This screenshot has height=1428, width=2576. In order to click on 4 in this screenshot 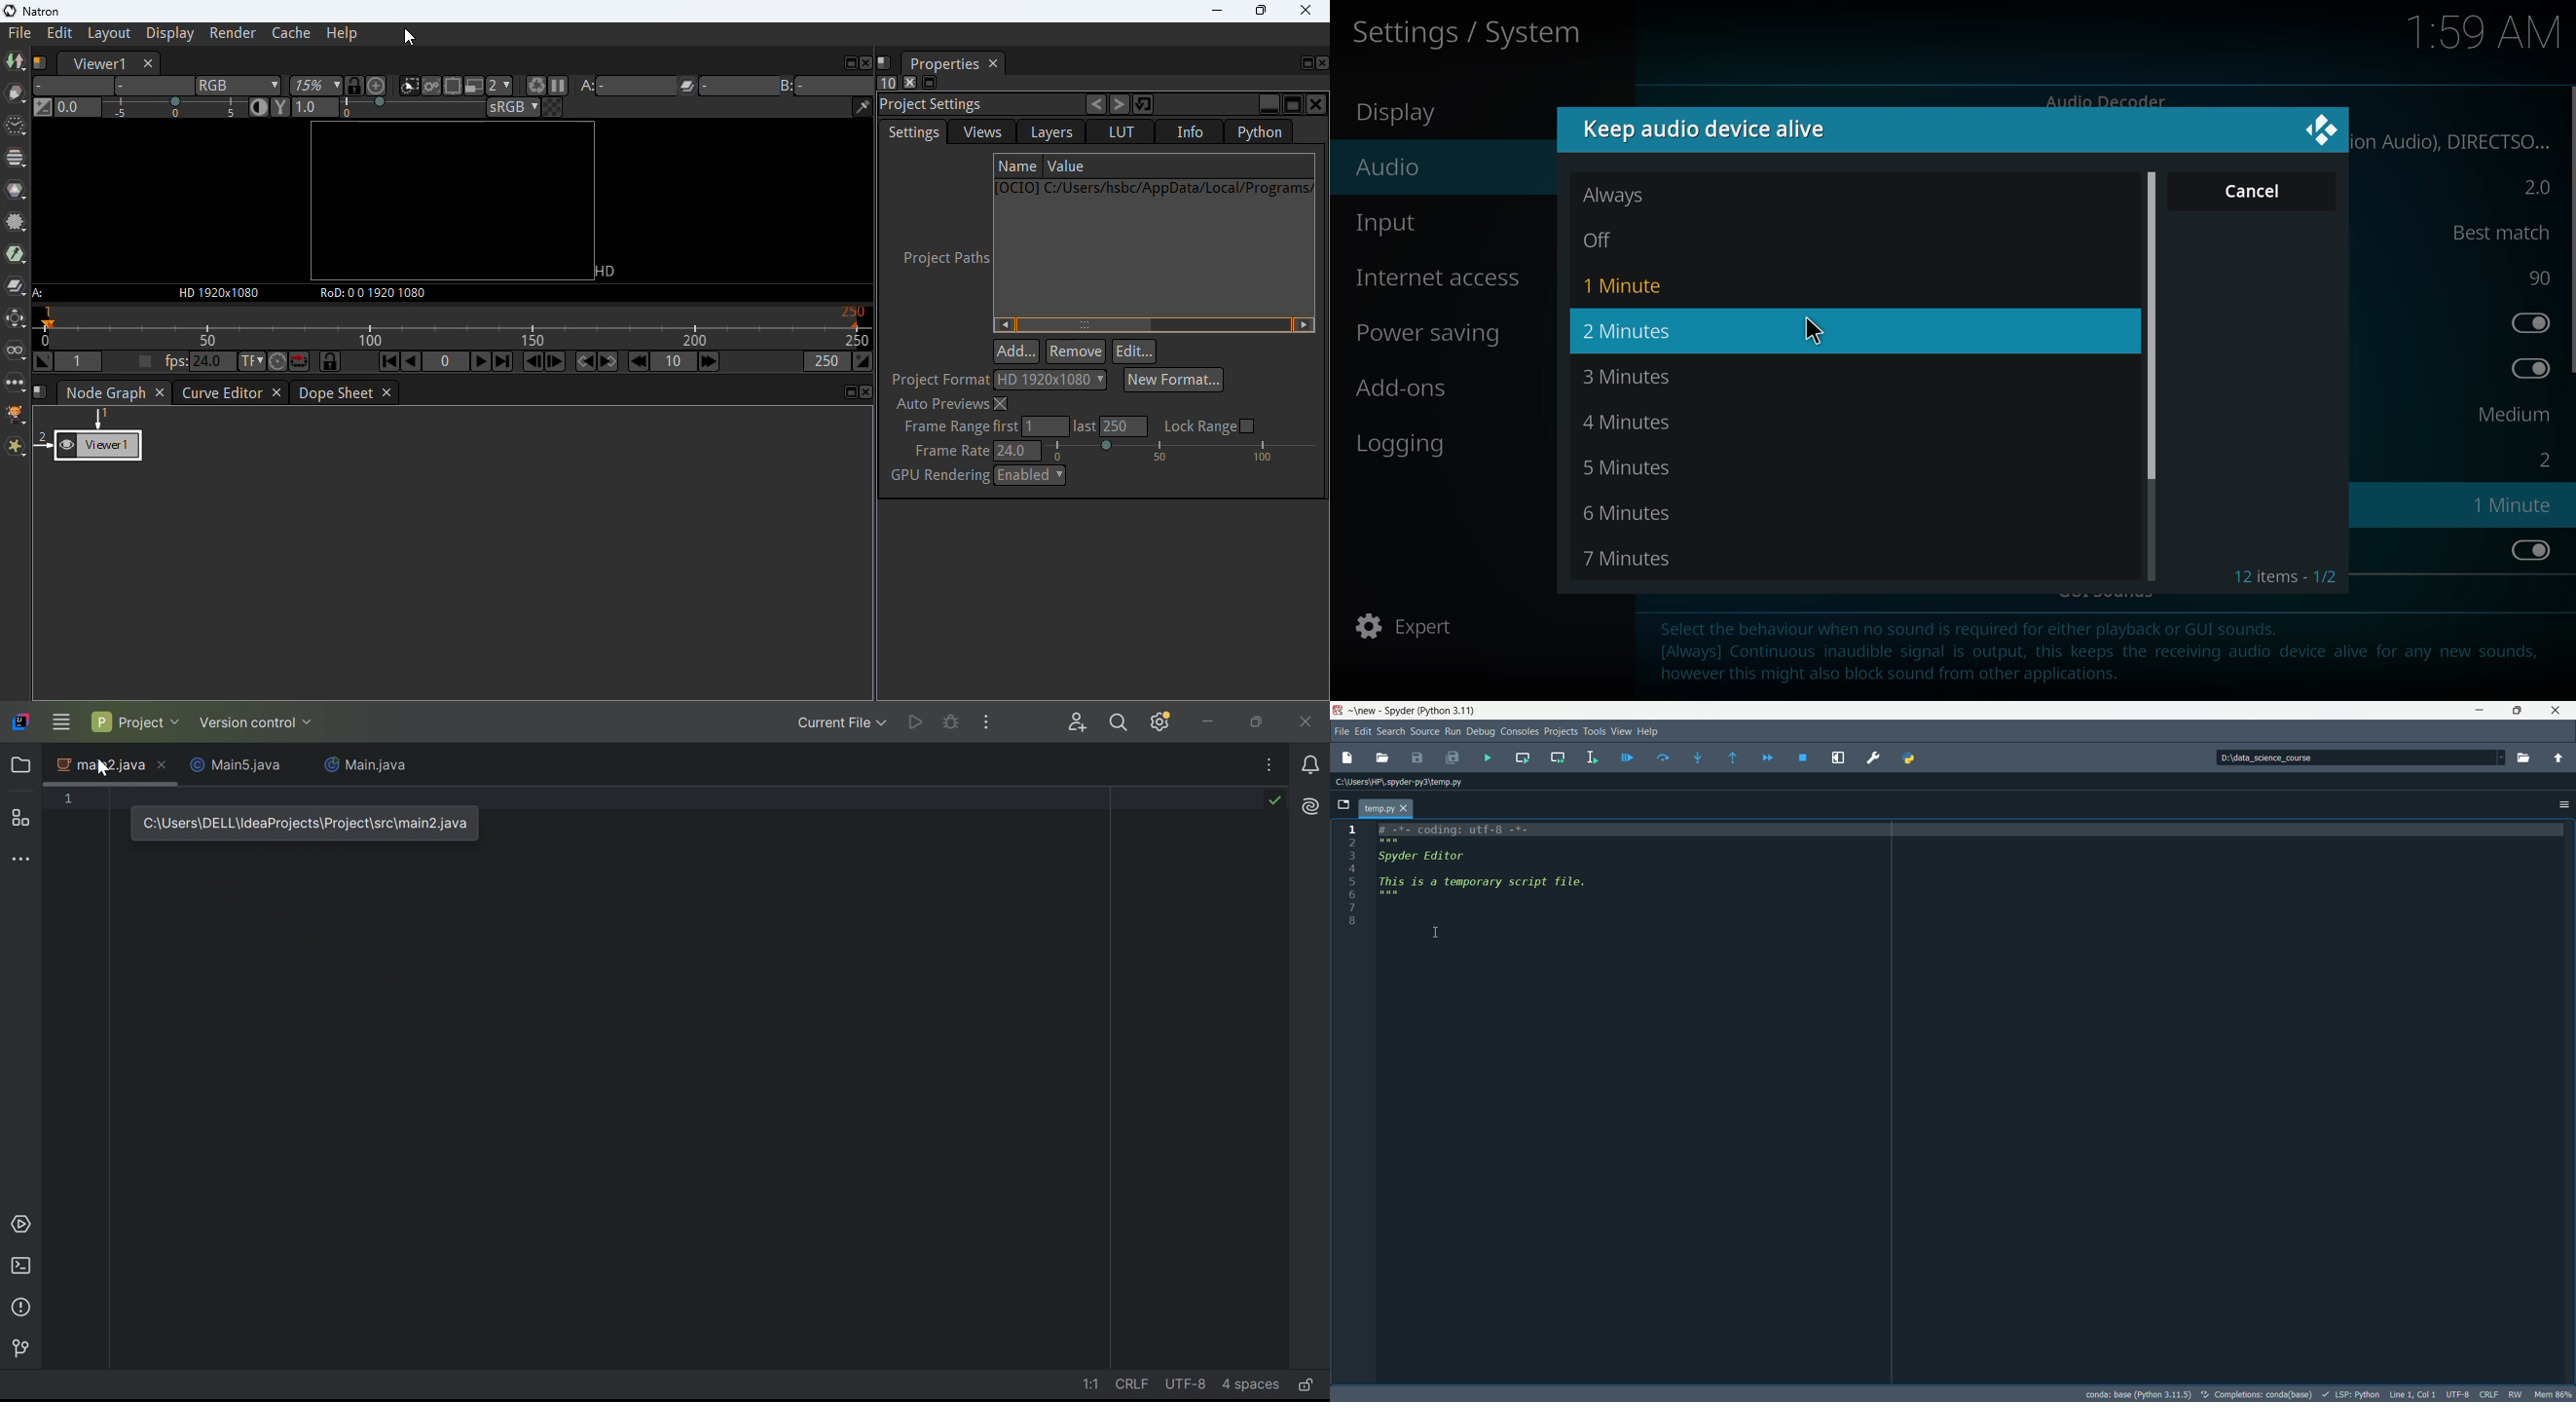, I will do `click(1390, 868)`.